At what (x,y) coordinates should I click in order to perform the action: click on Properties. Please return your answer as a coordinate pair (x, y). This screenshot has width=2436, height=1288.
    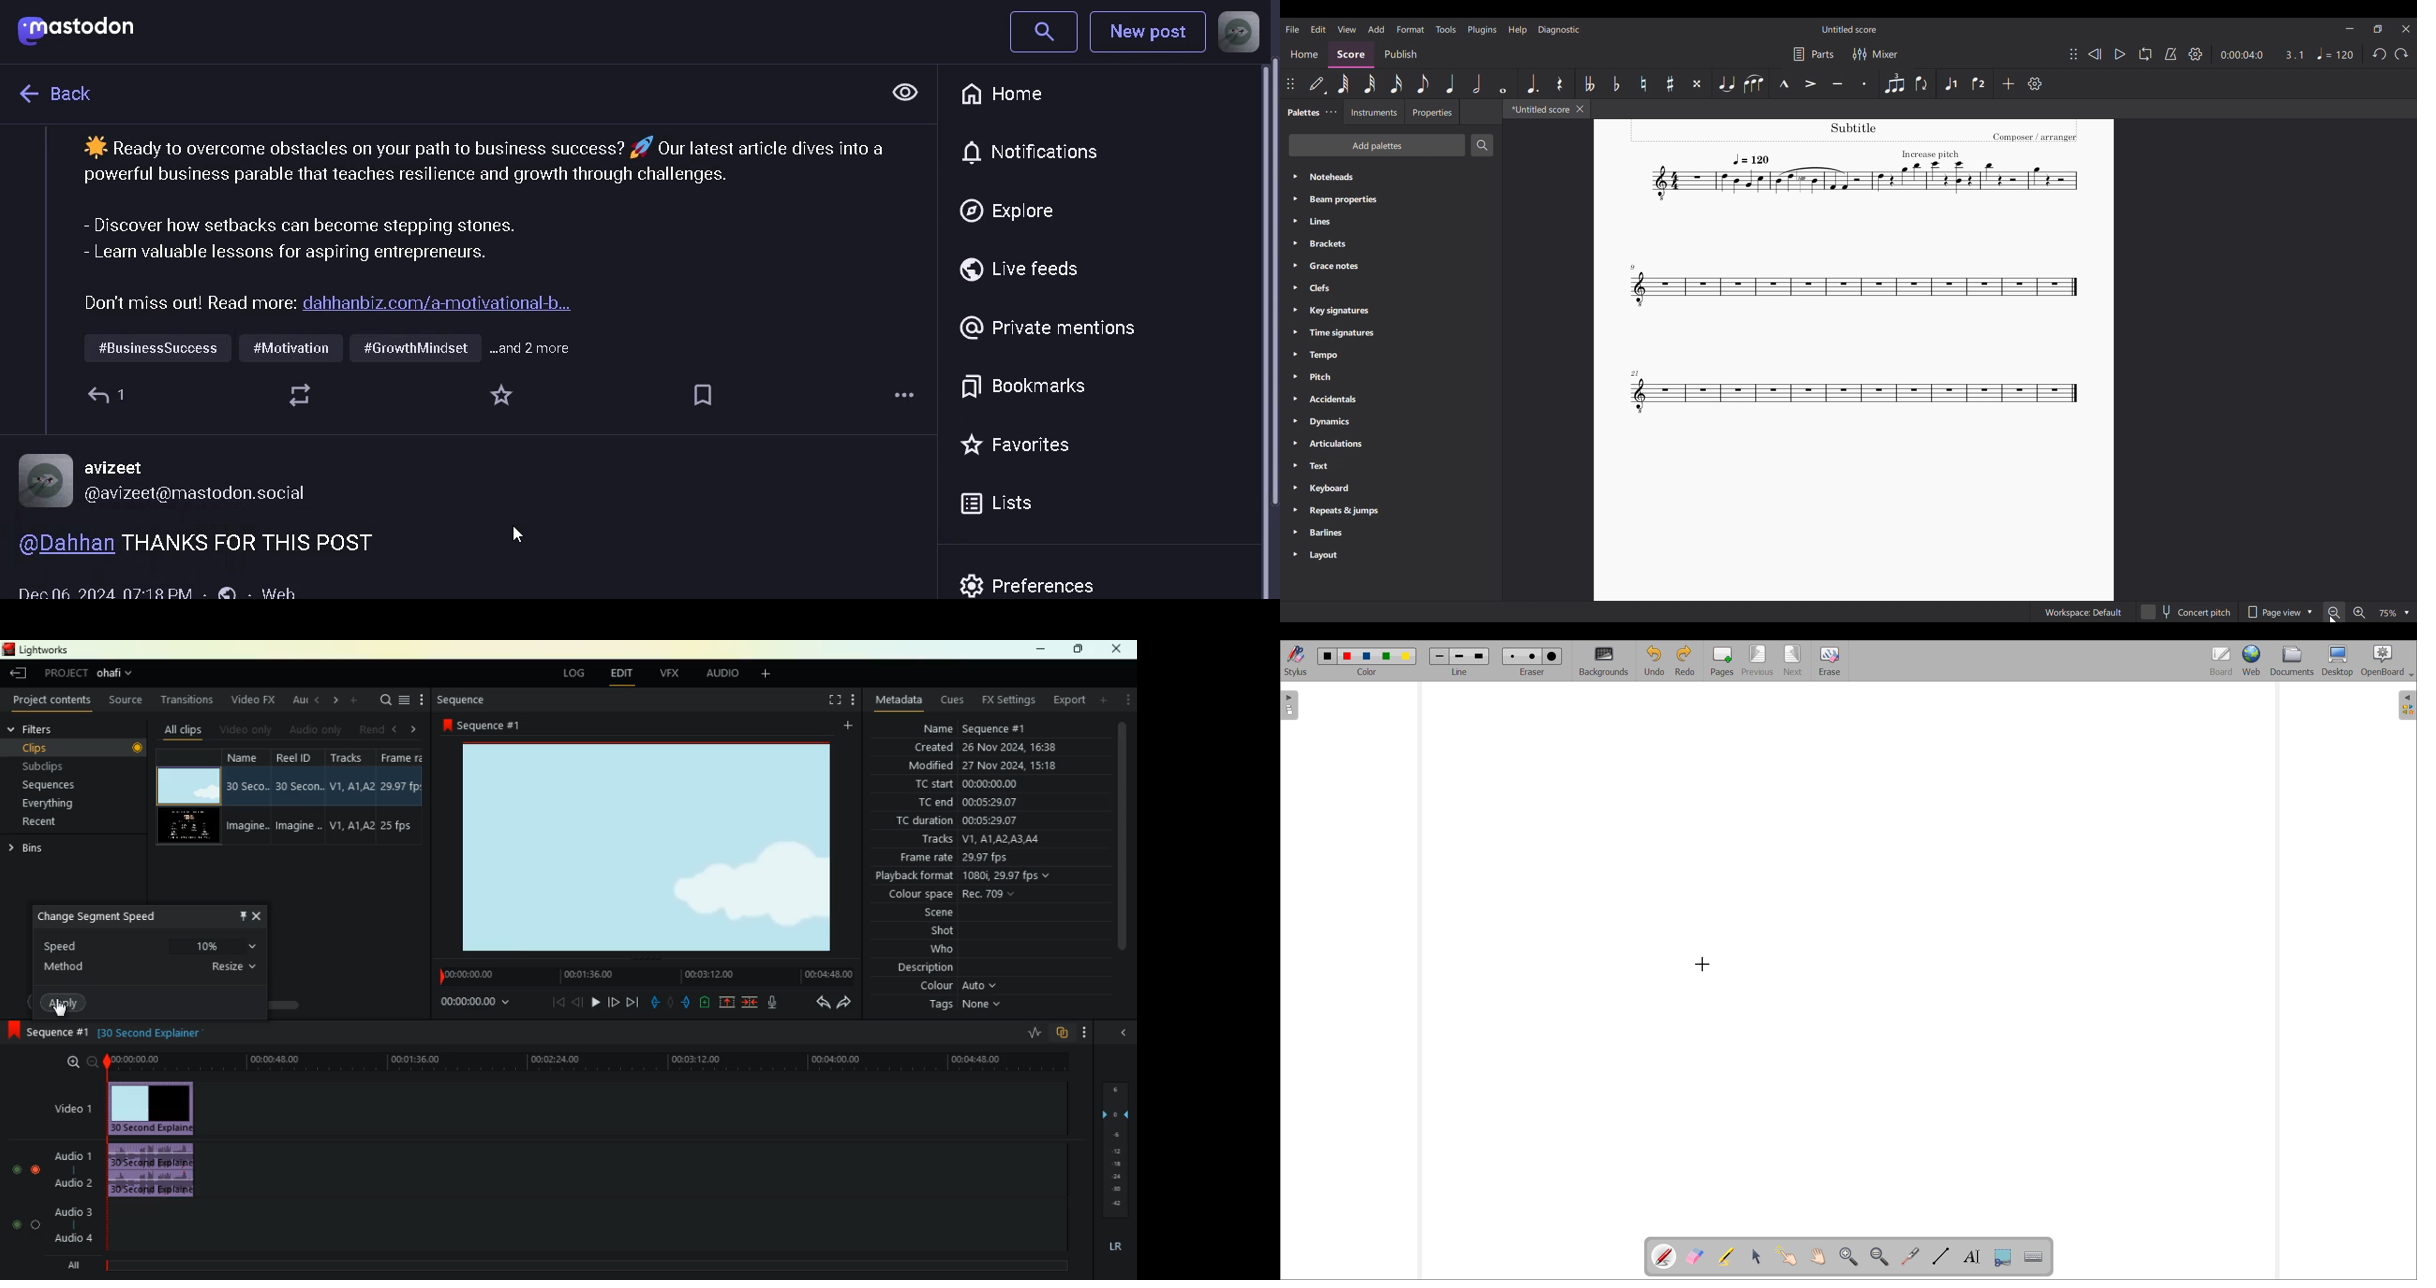
    Looking at the image, I should click on (1433, 111).